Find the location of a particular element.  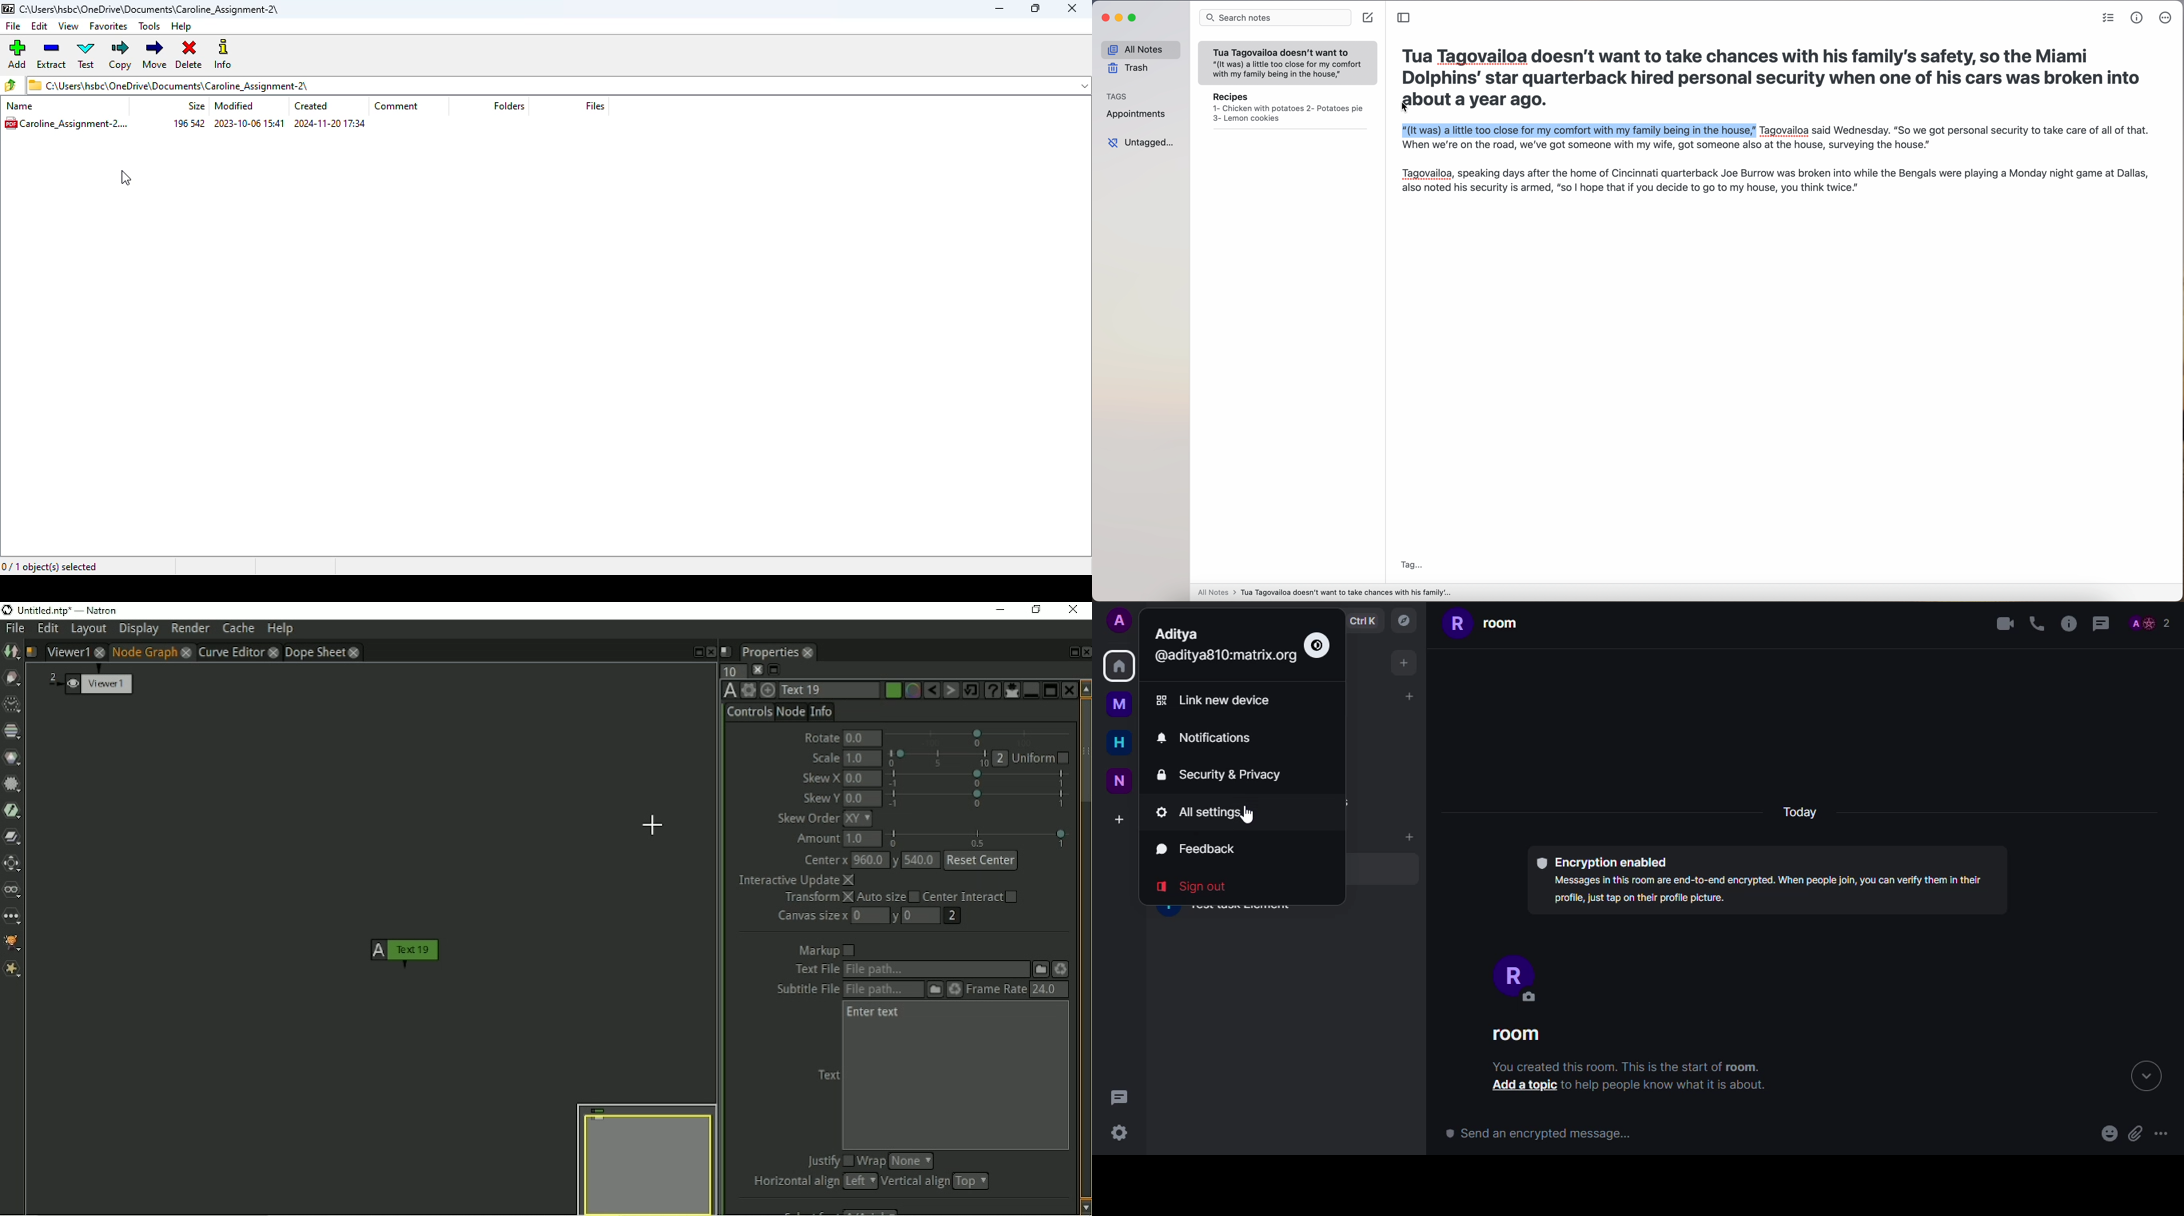

add a topic button is located at coordinates (1522, 1086).